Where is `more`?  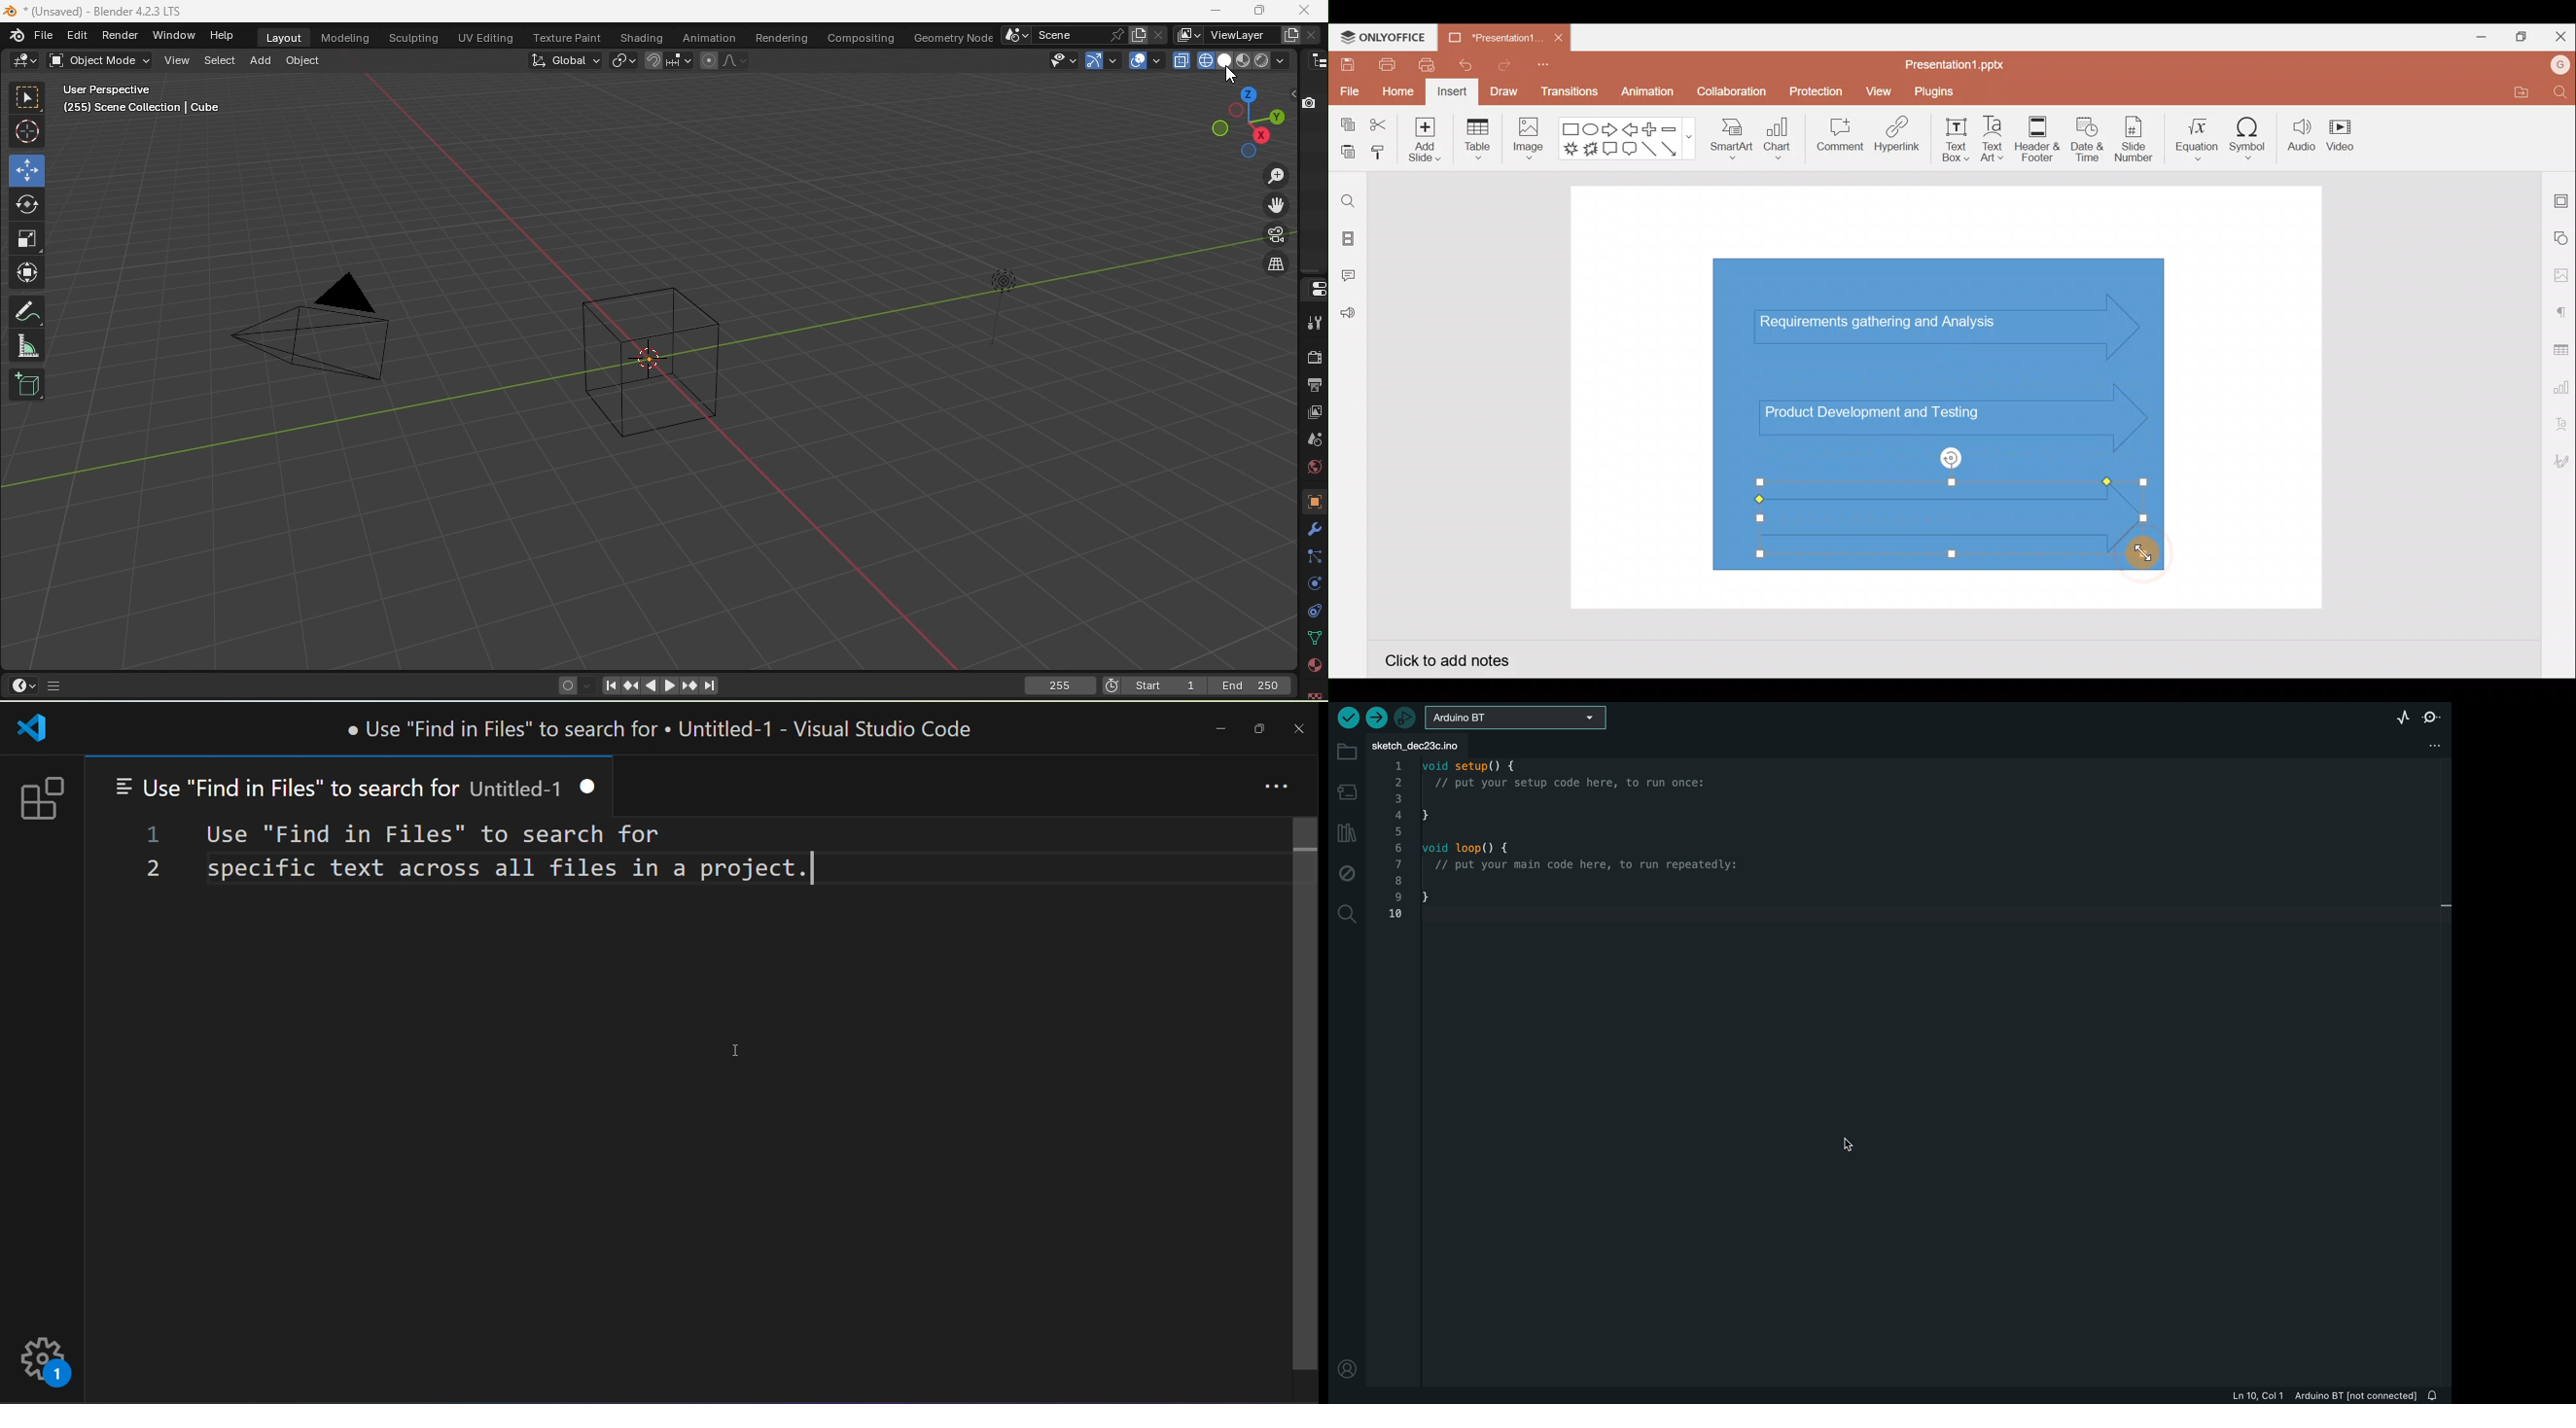
more is located at coordinates (1274, 787).